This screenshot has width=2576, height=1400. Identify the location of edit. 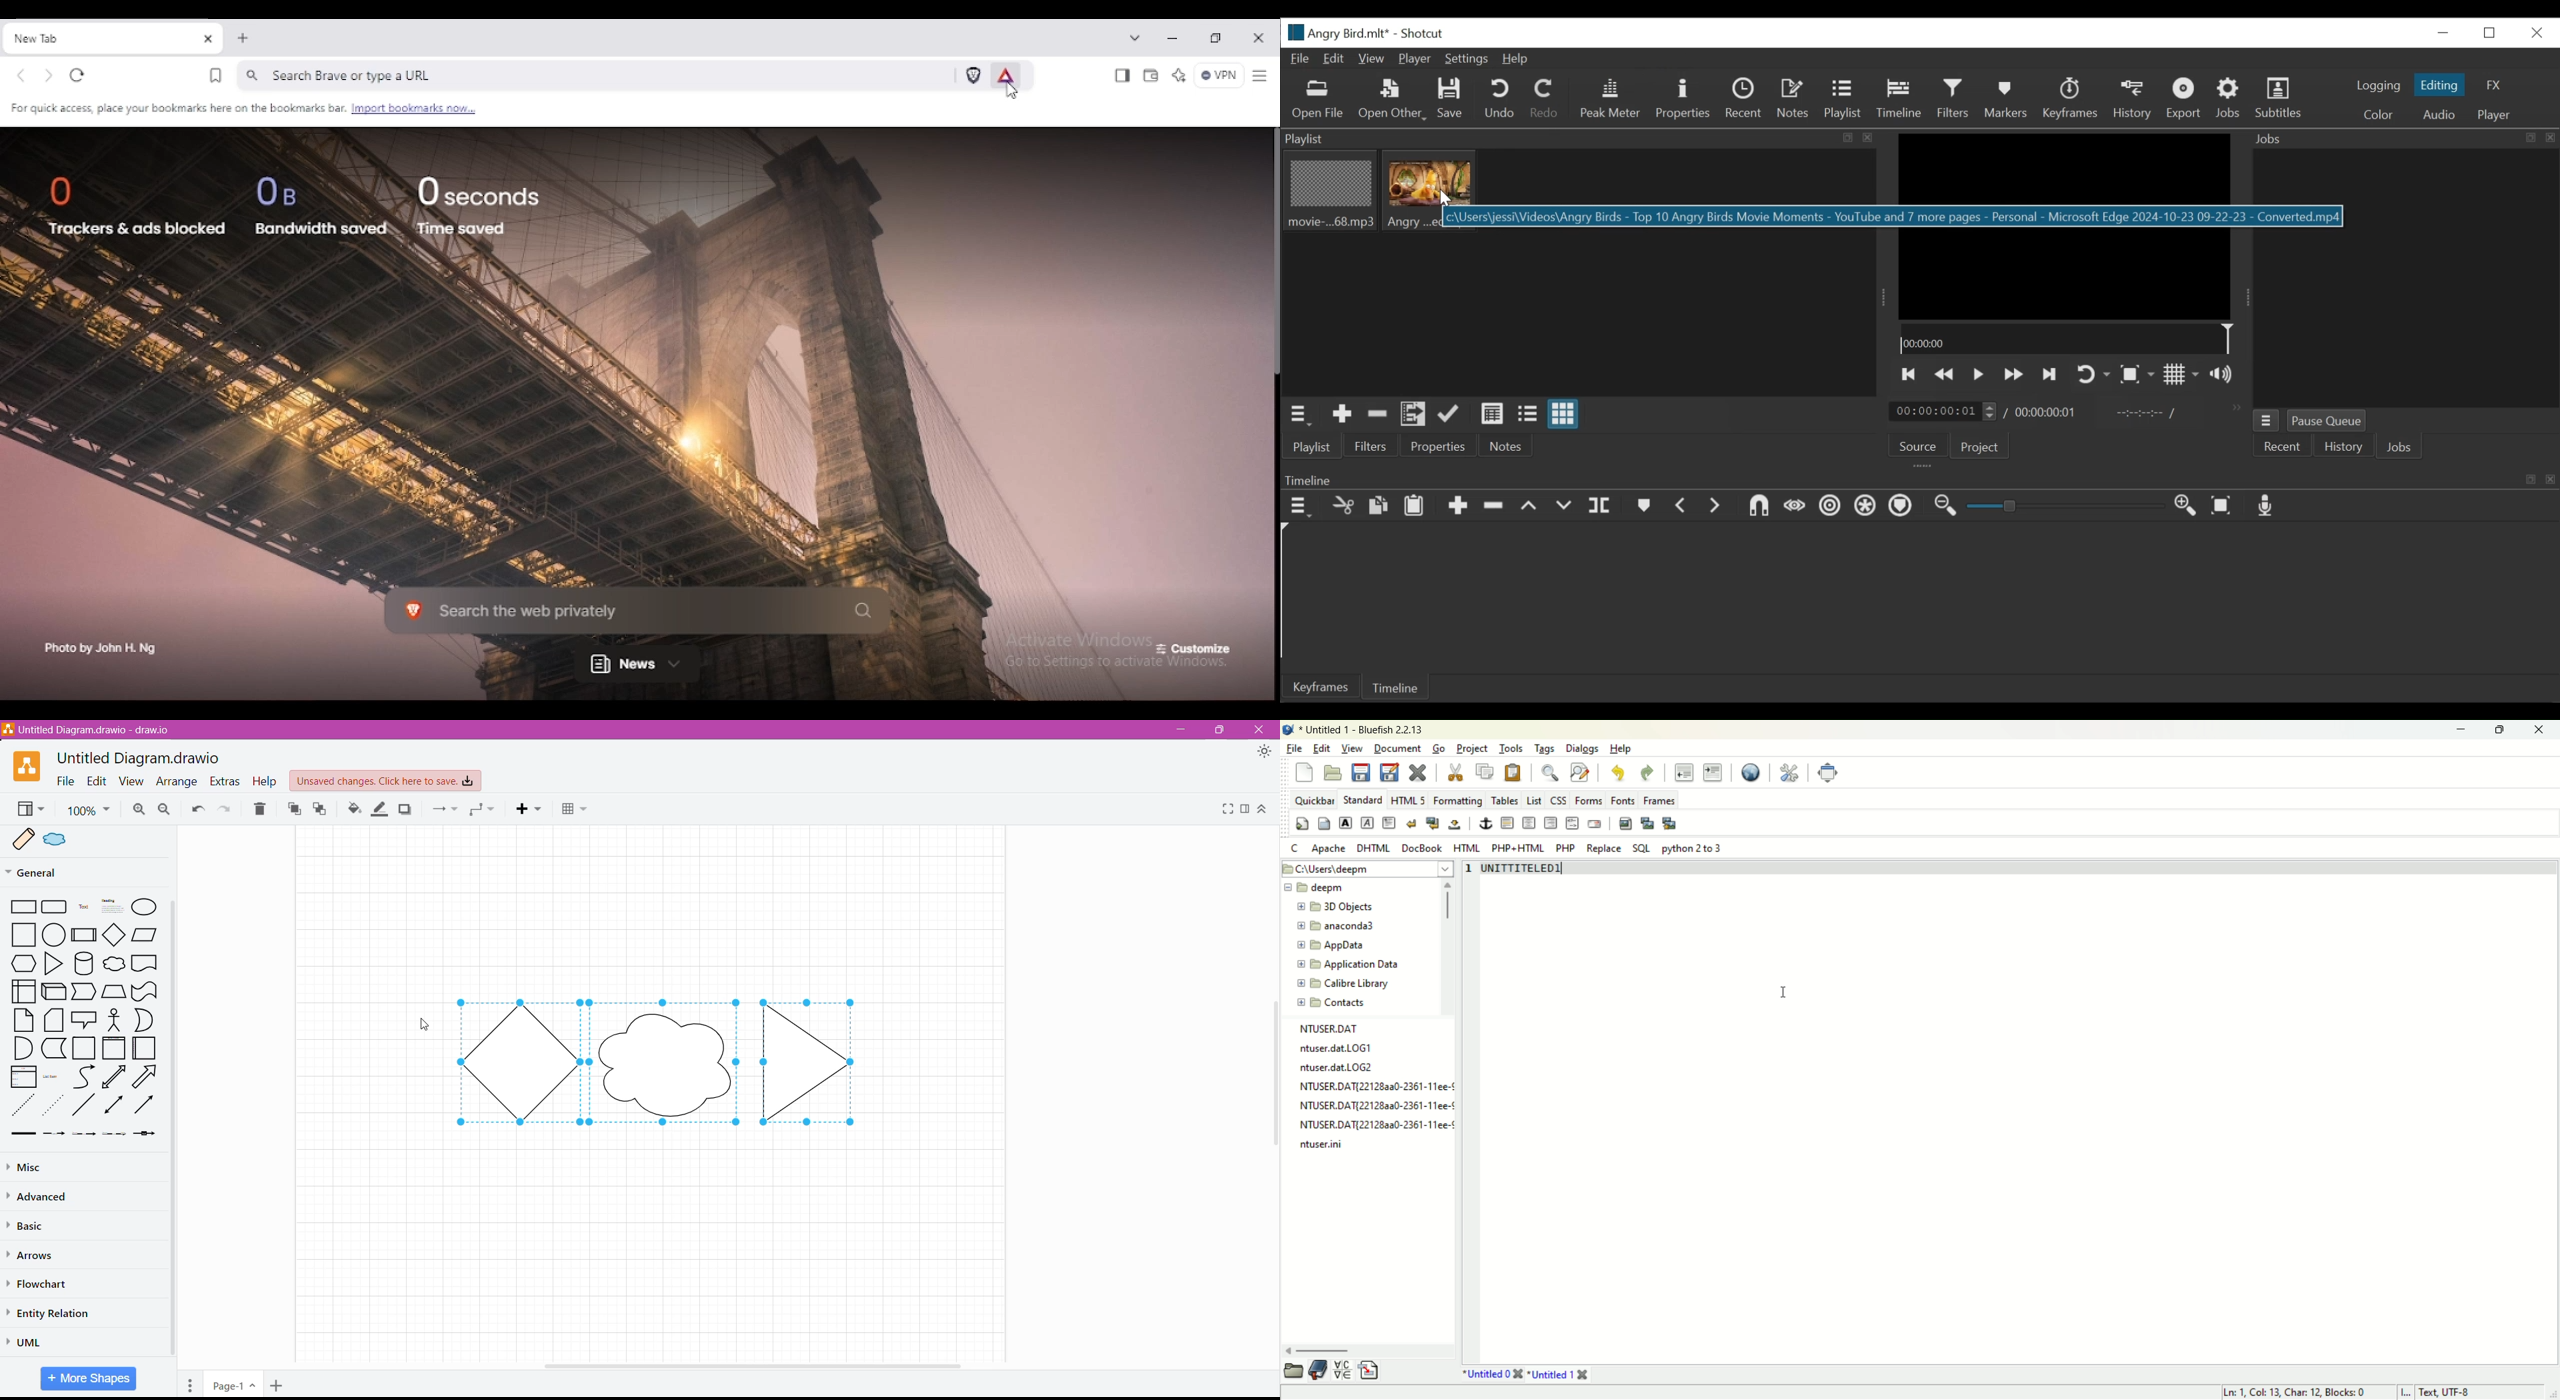
(1321, 748).